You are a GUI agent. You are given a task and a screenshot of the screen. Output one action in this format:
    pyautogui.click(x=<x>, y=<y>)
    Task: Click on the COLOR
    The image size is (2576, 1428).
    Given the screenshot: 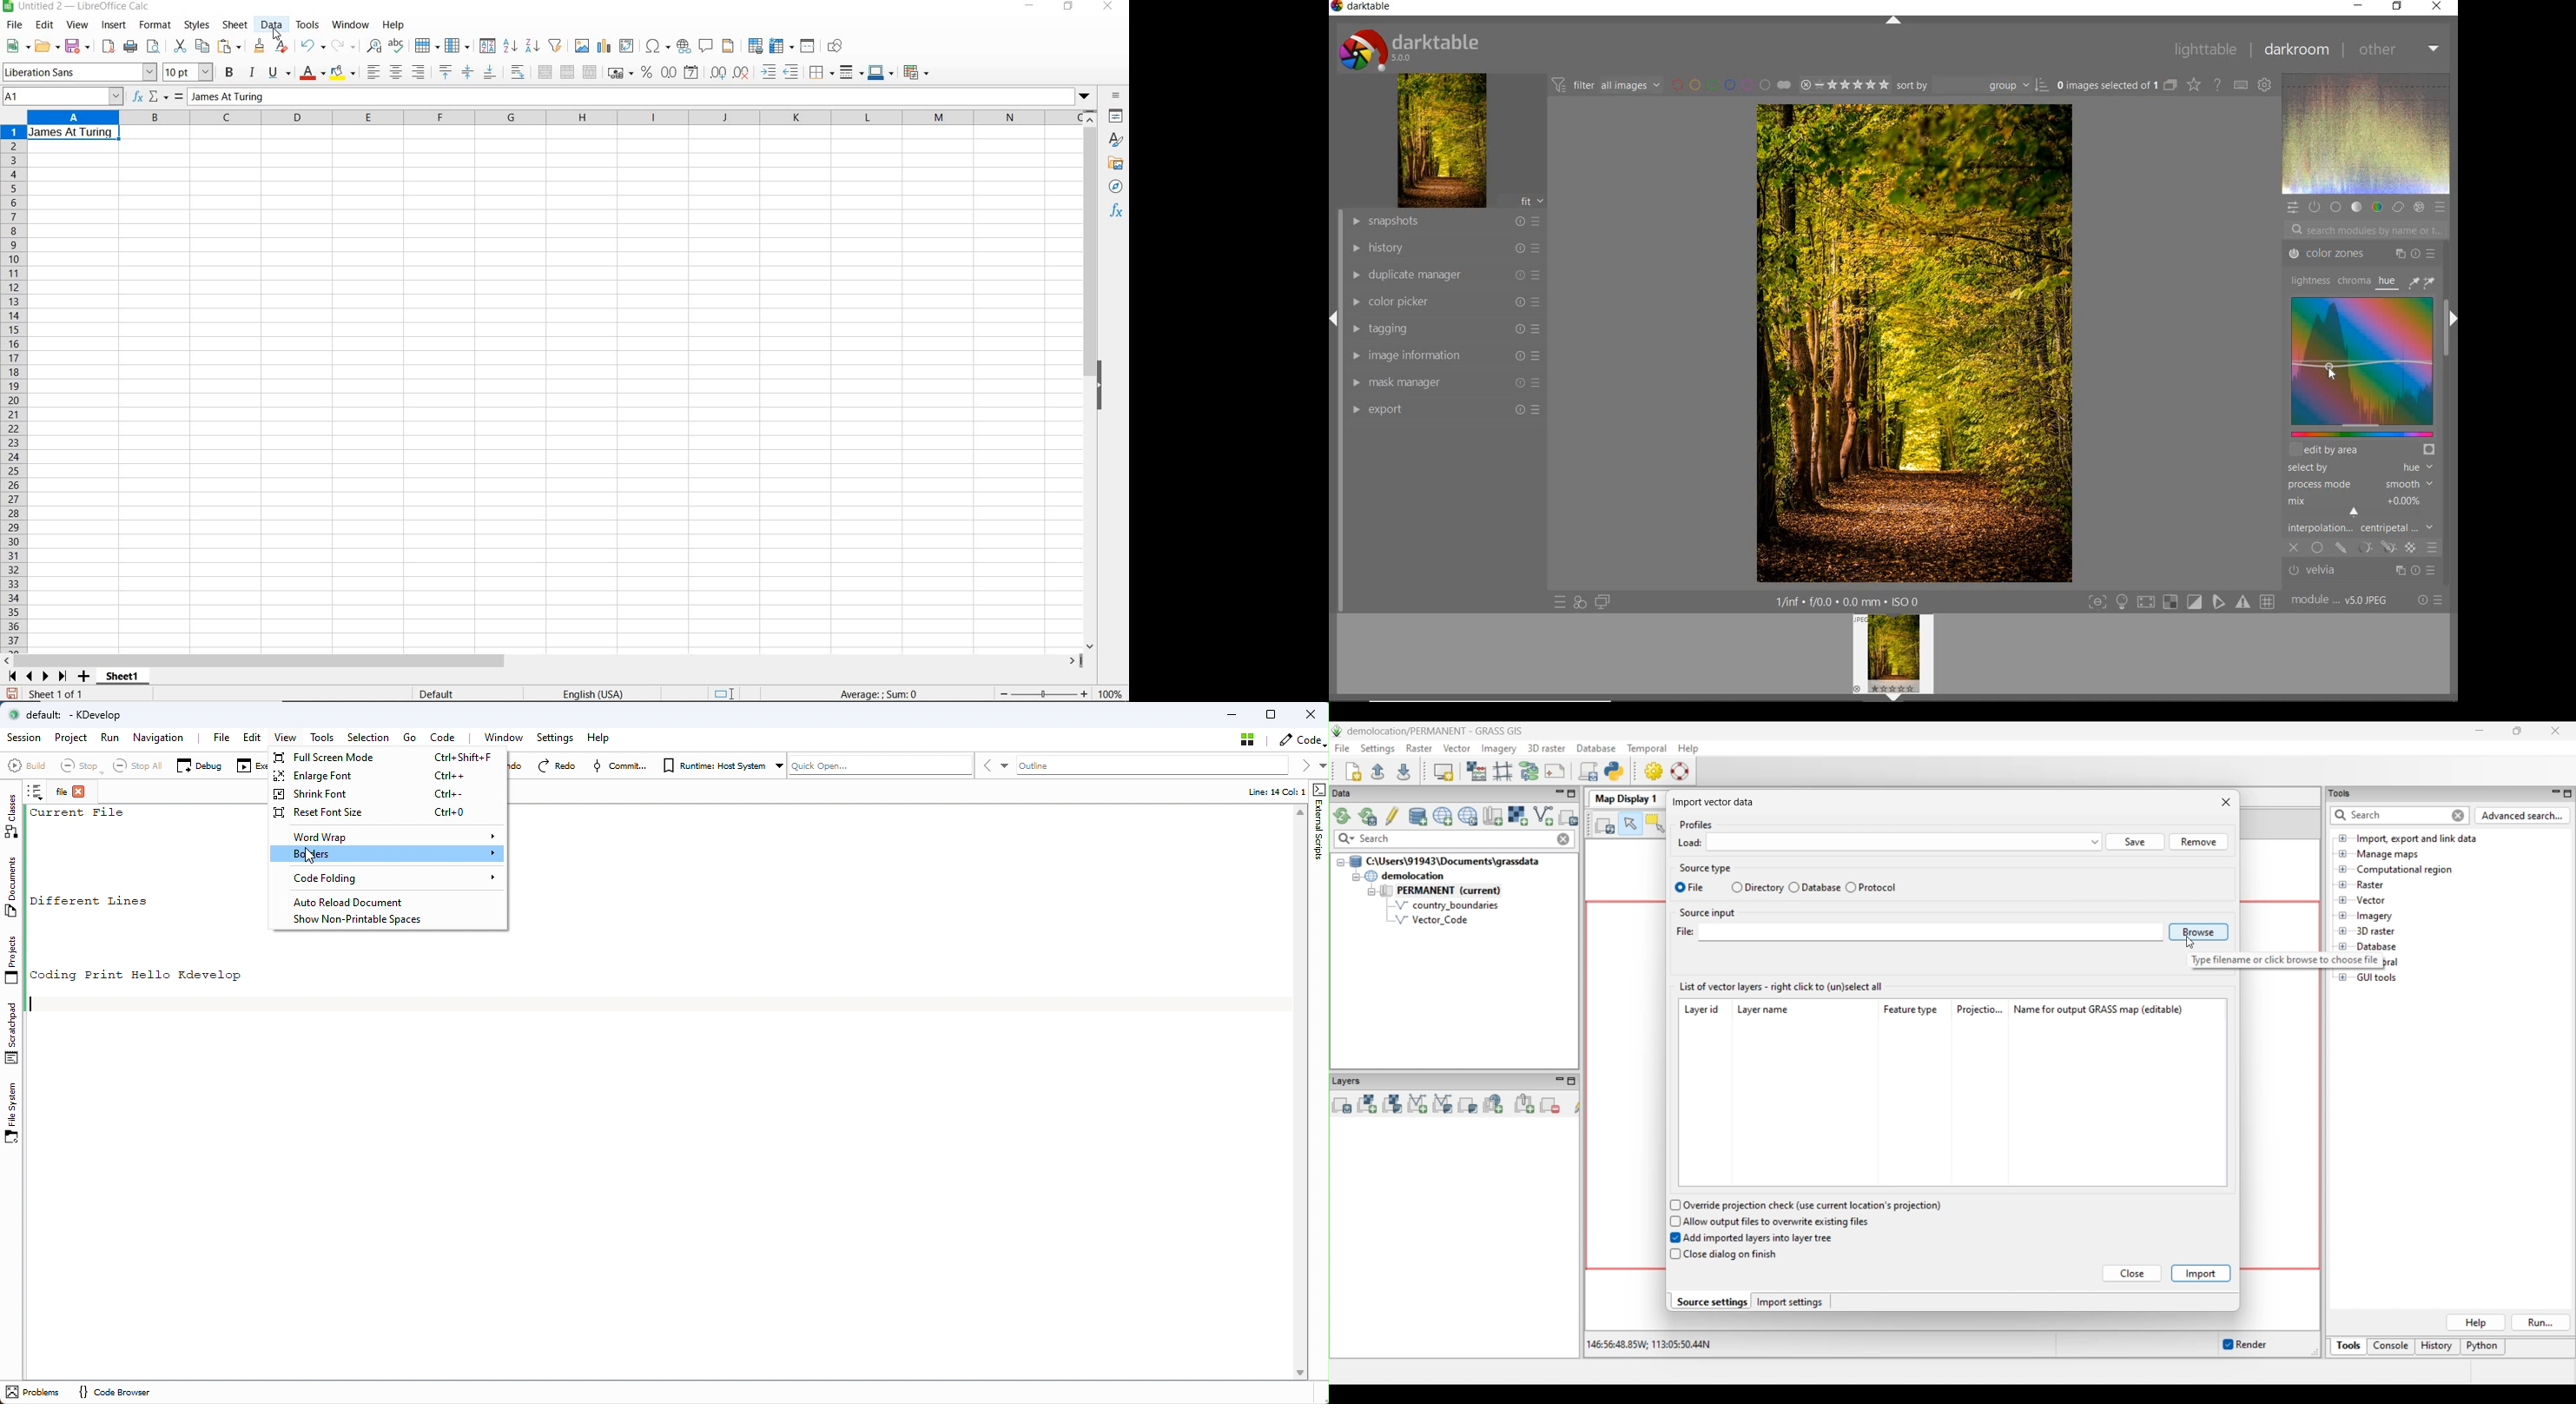 What is the action you would take?
    pyautogui.click(x=2379, y=207)
    